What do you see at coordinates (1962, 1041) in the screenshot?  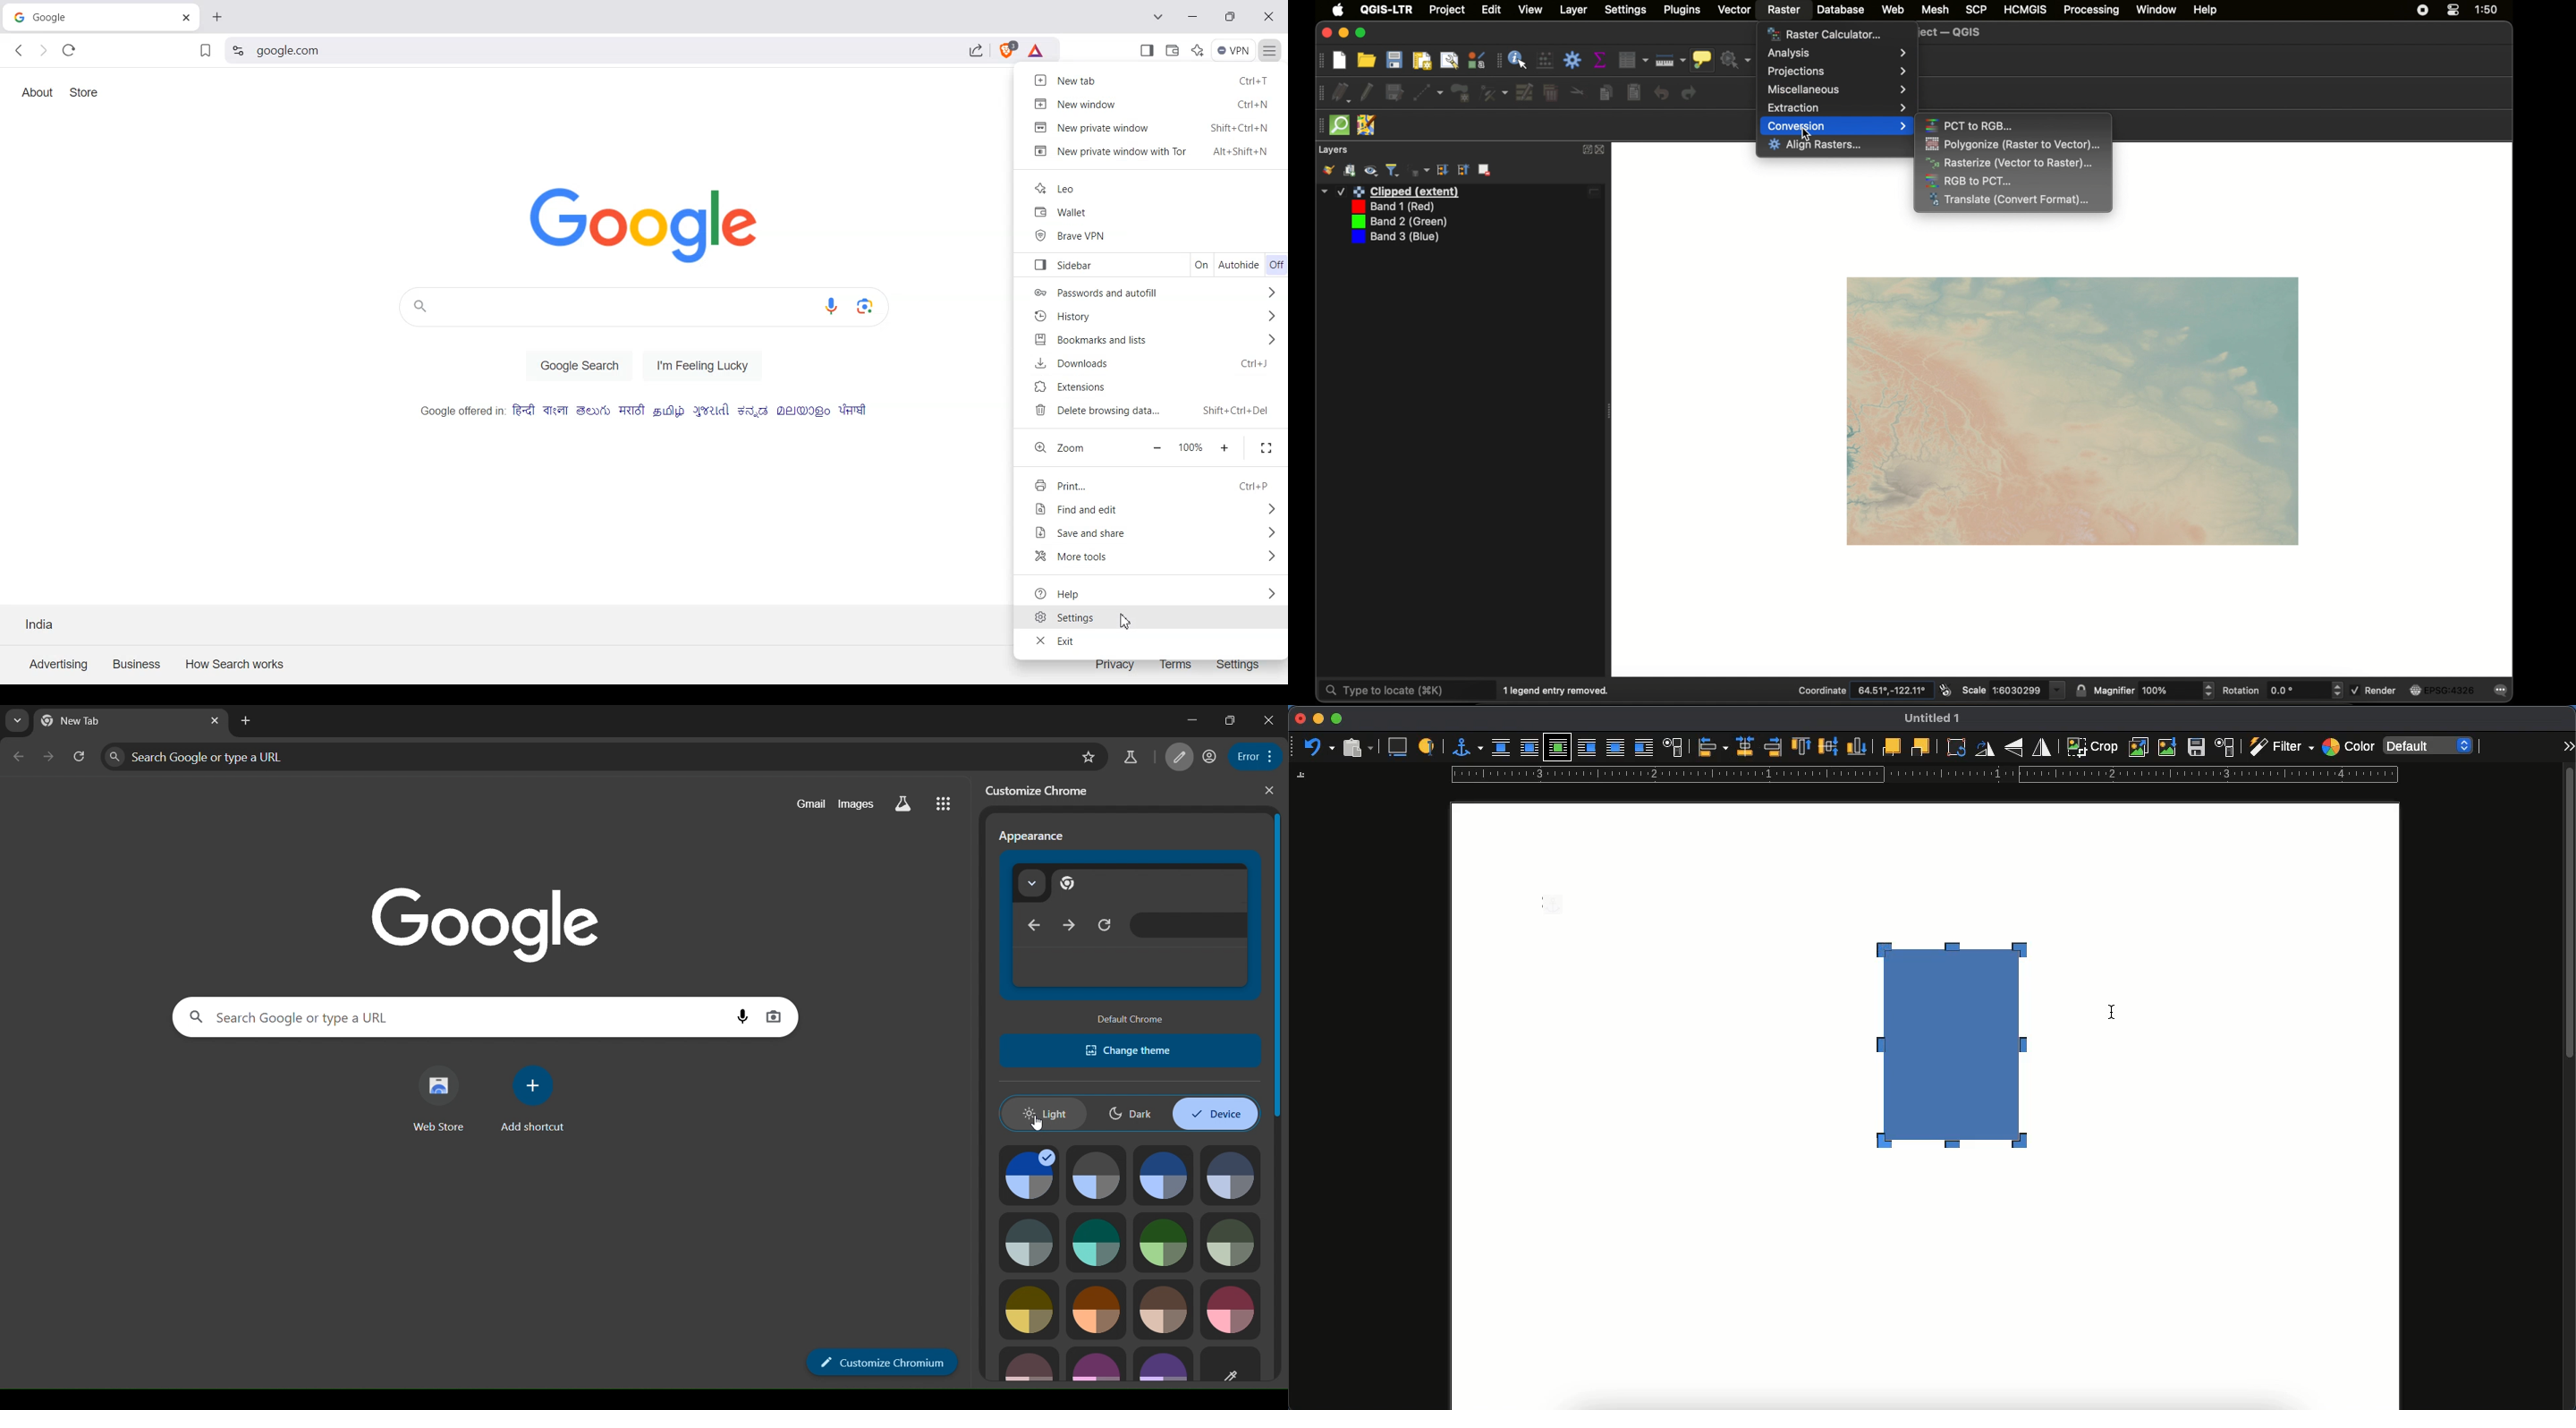 I see `image` at bounding box center [1962, 1041].